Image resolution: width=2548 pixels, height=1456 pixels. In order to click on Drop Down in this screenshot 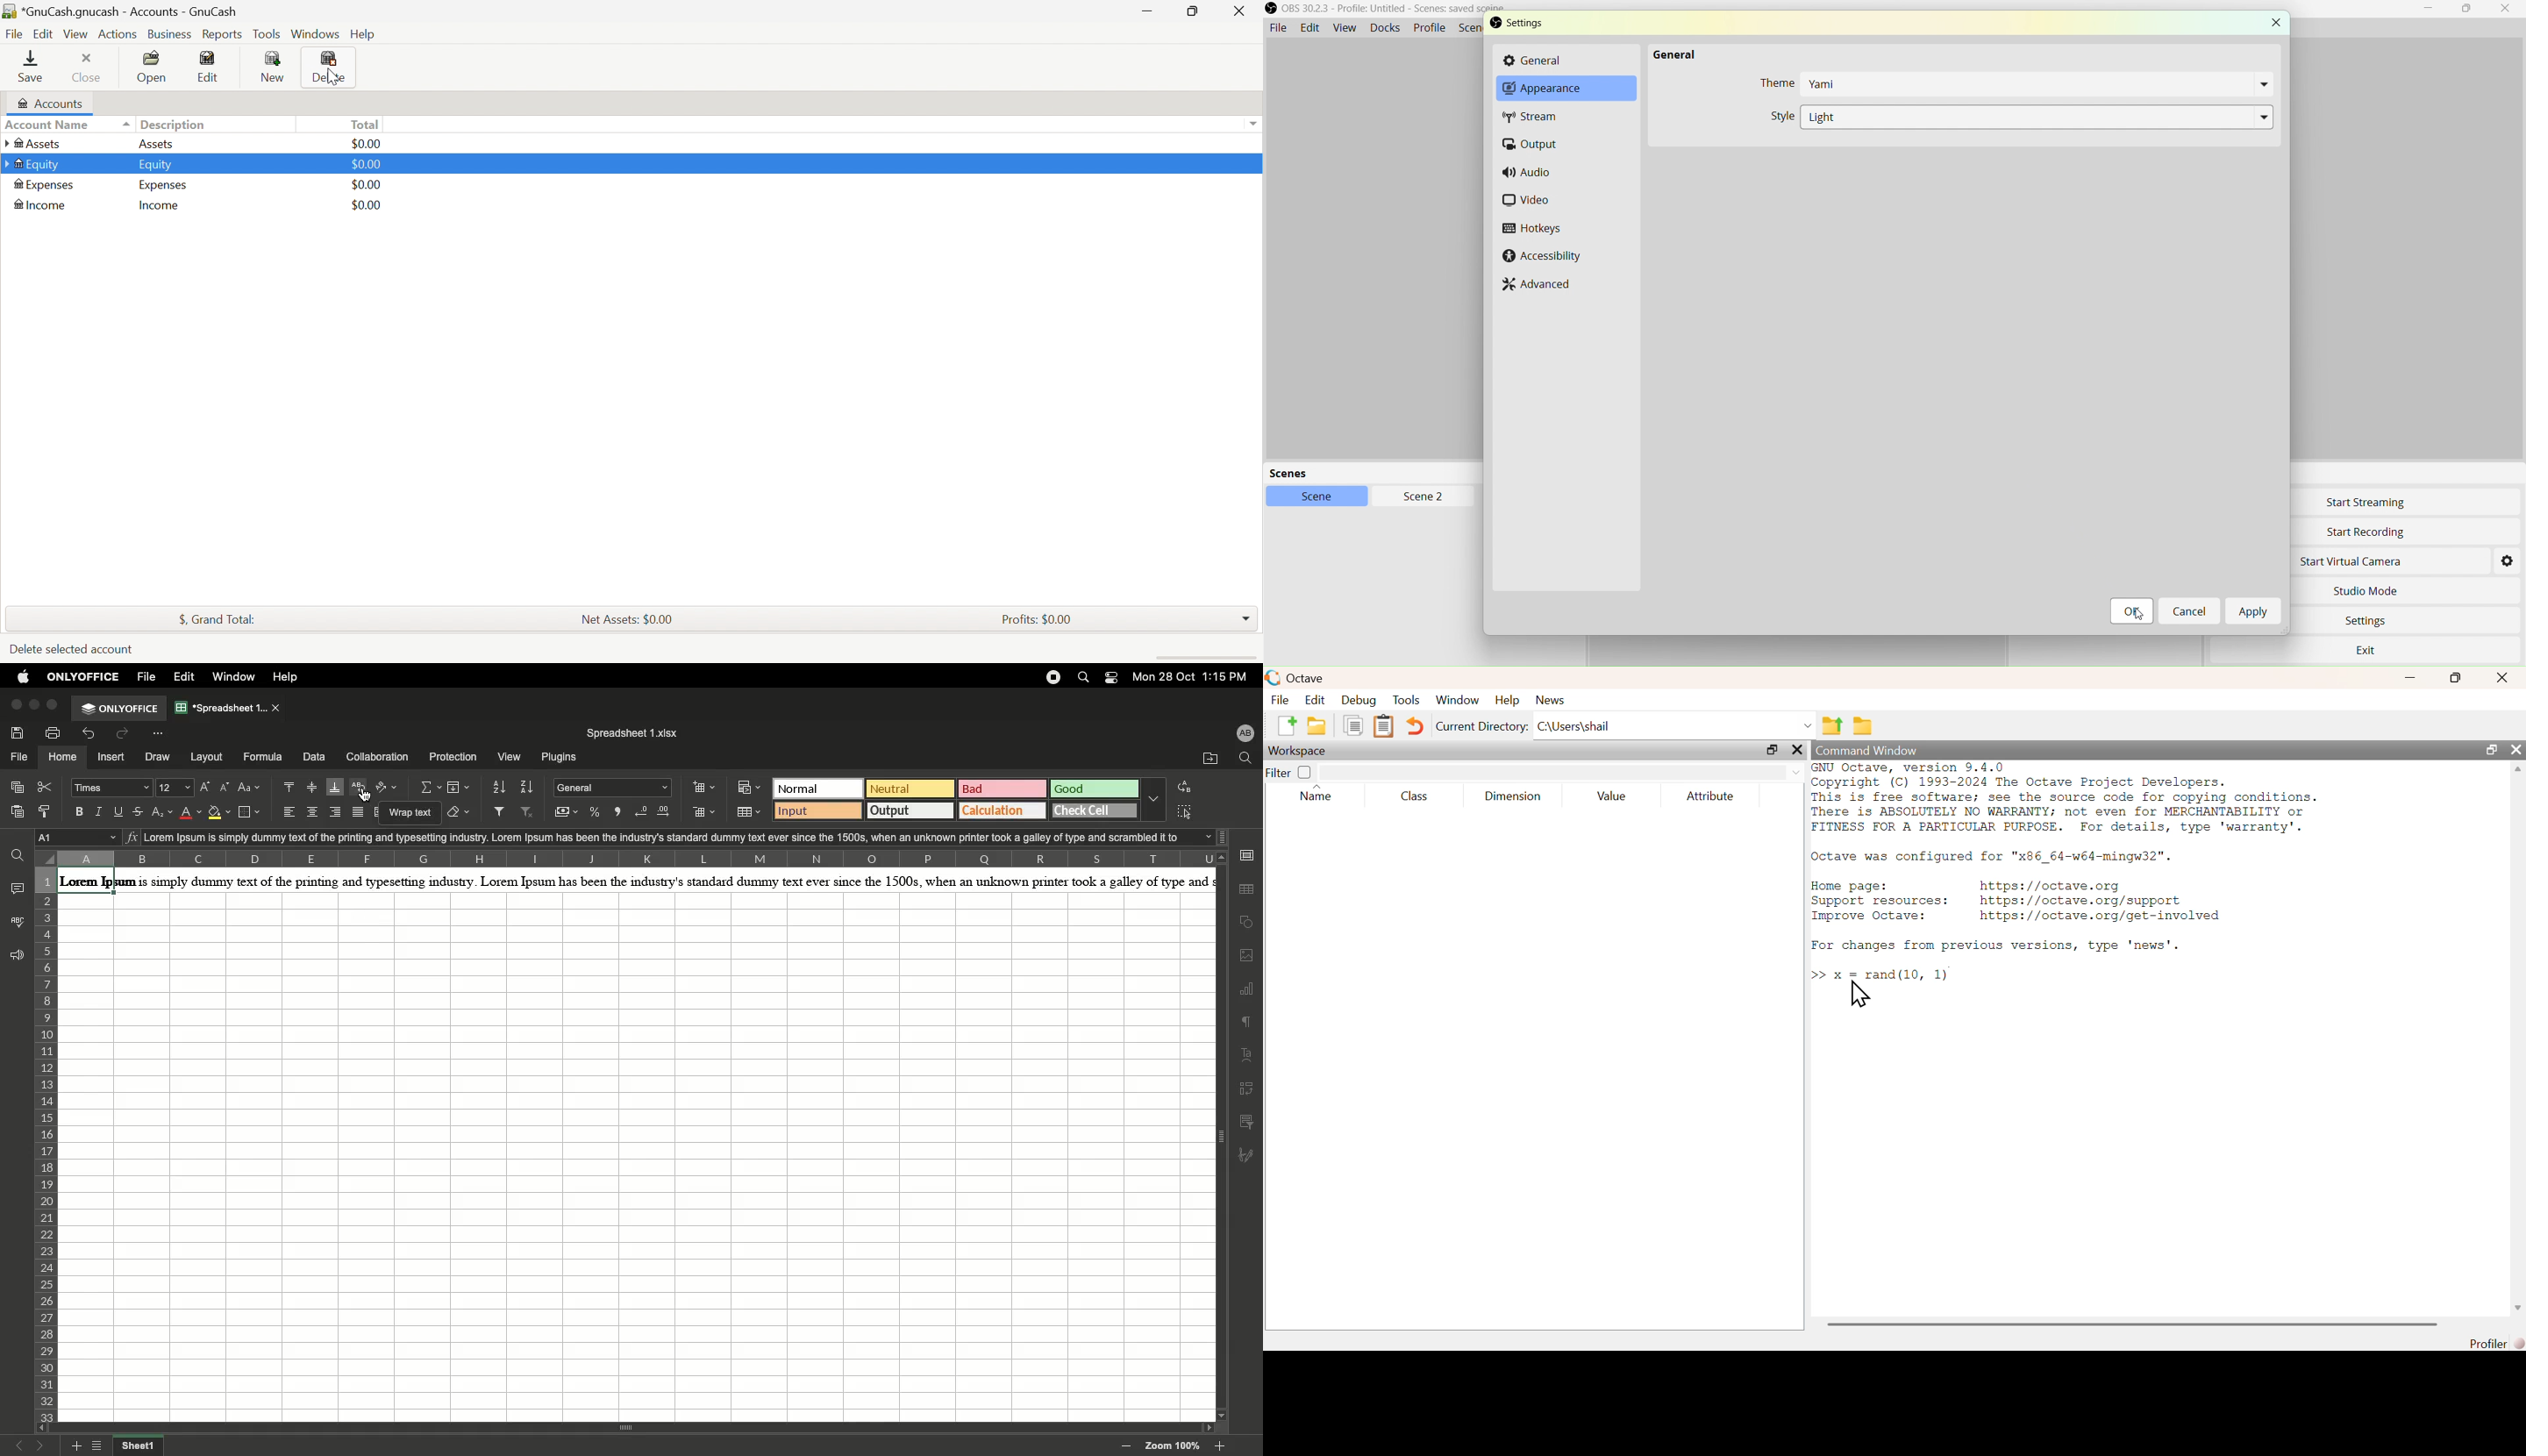, I will do `click(1246, 615)`.